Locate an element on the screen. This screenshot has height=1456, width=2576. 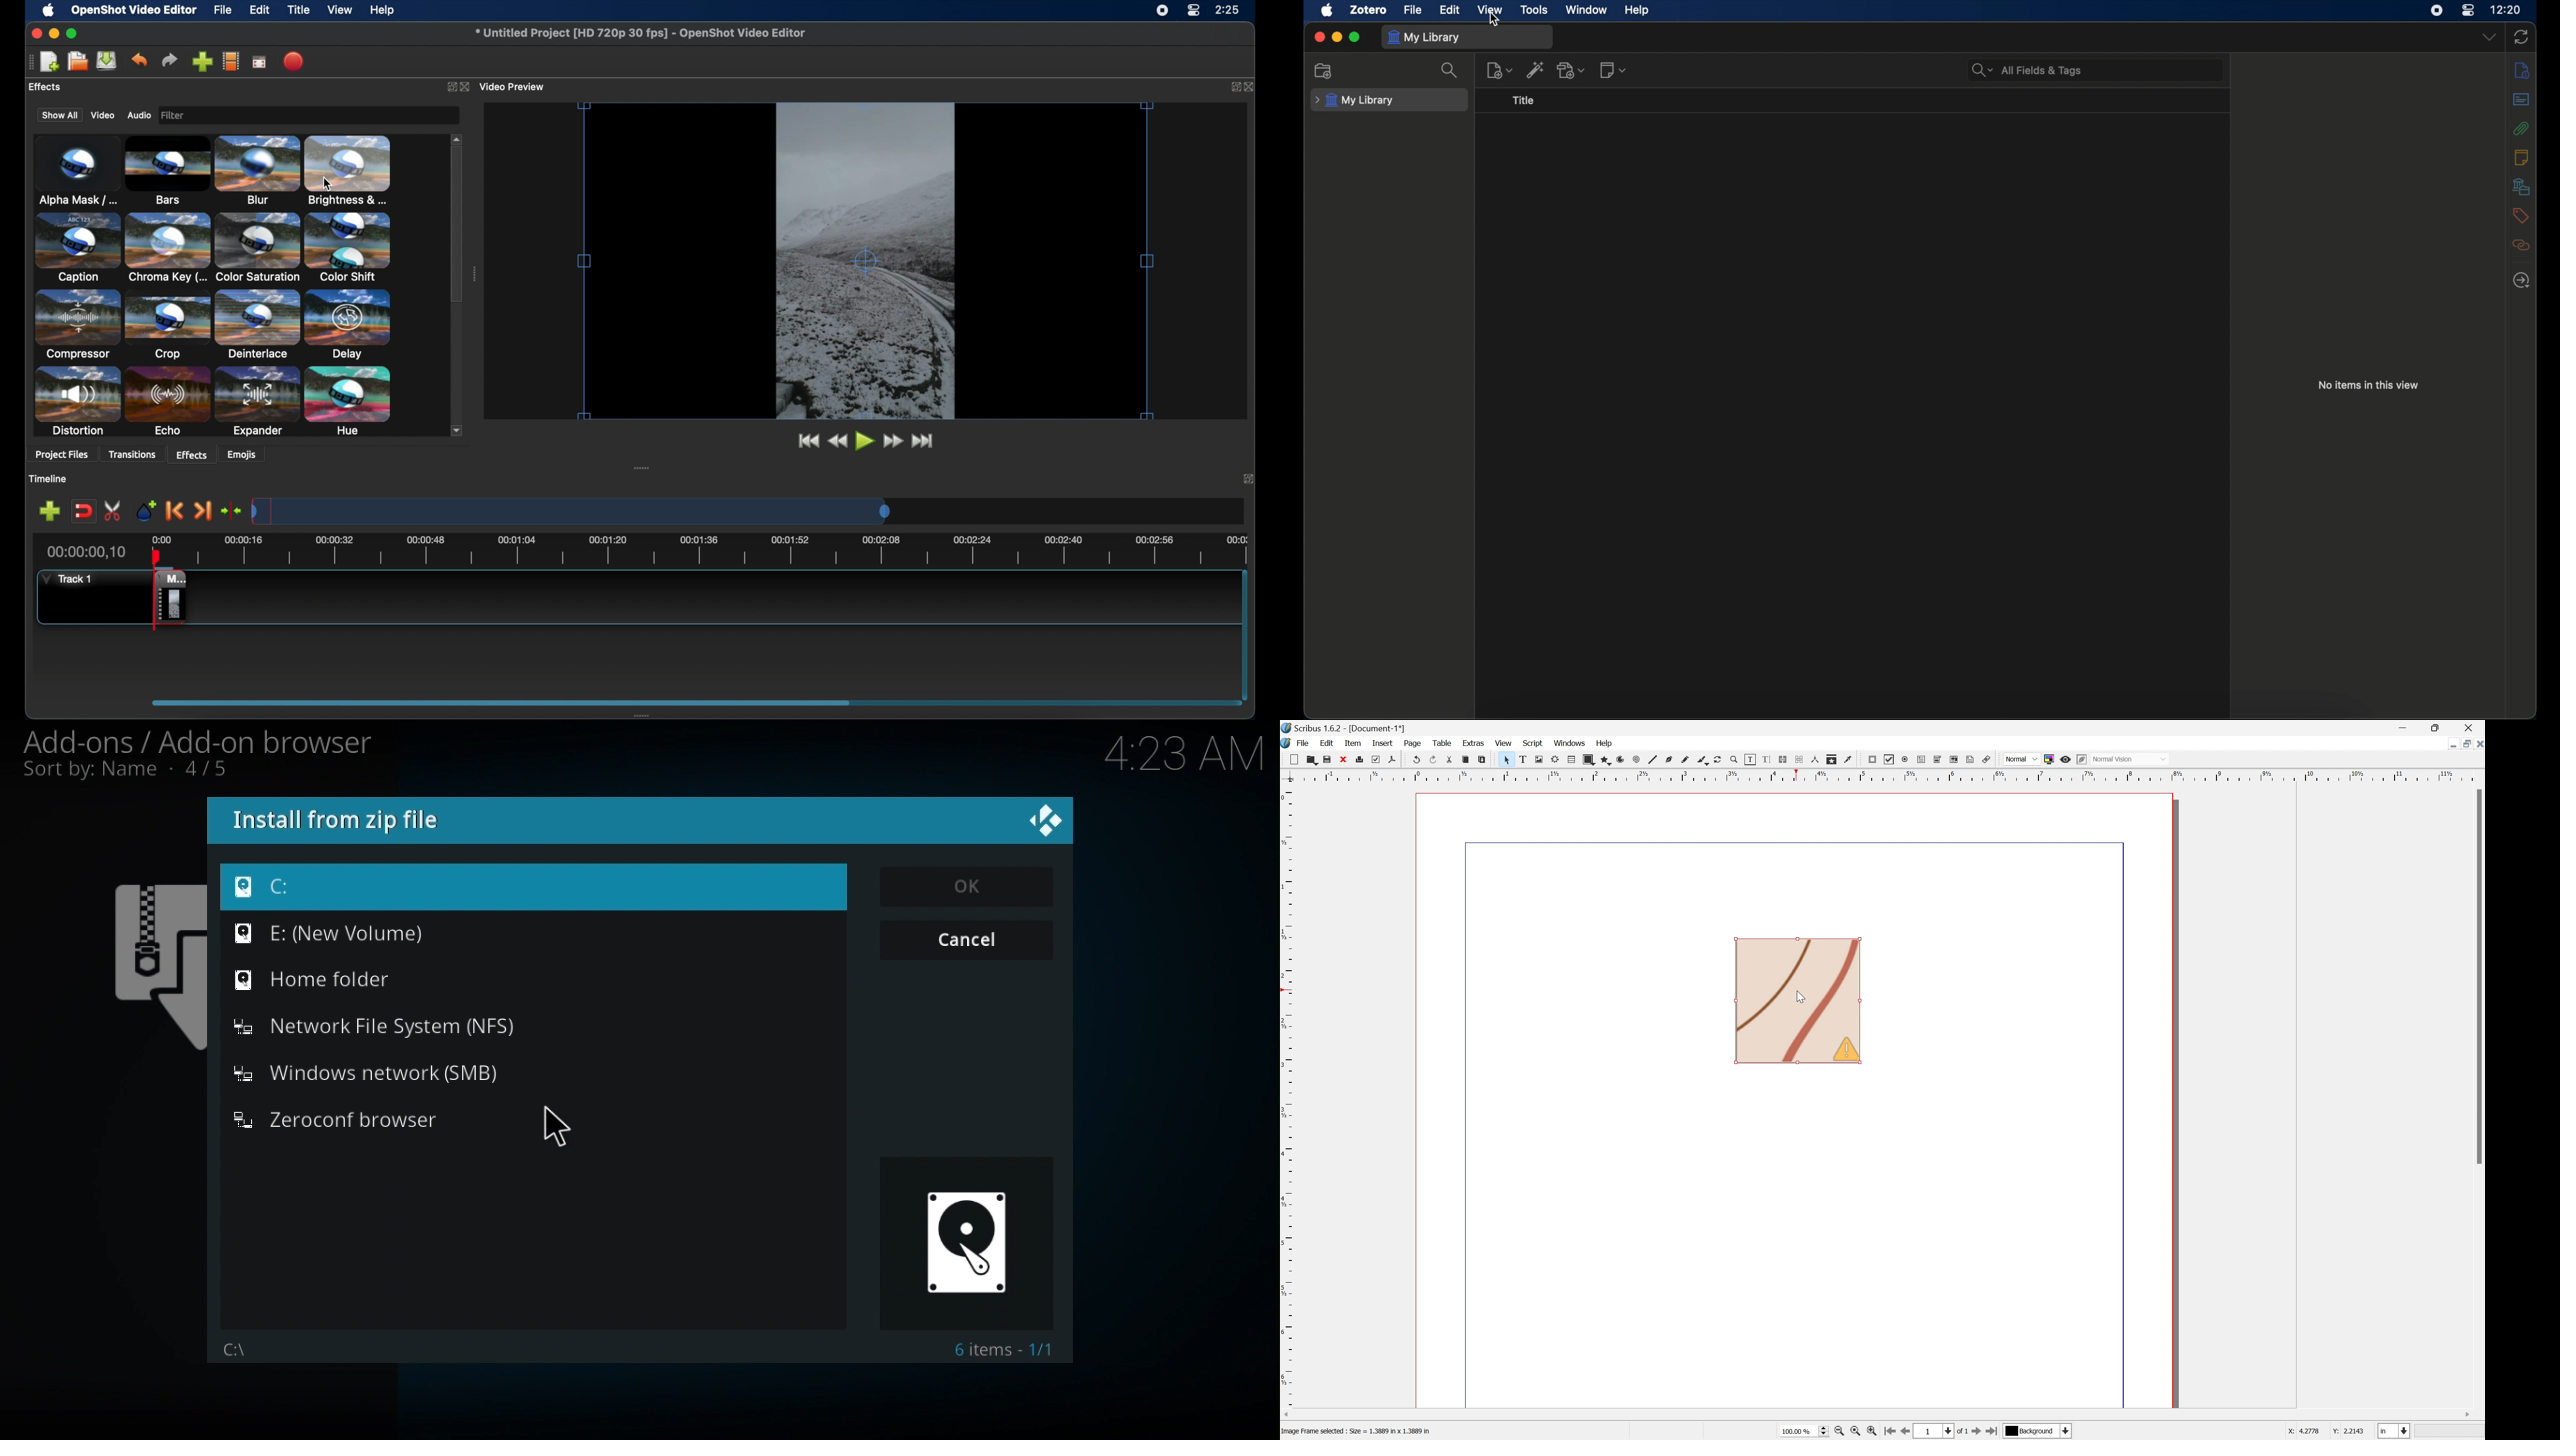
Close is located at coordinates (1345, 759).